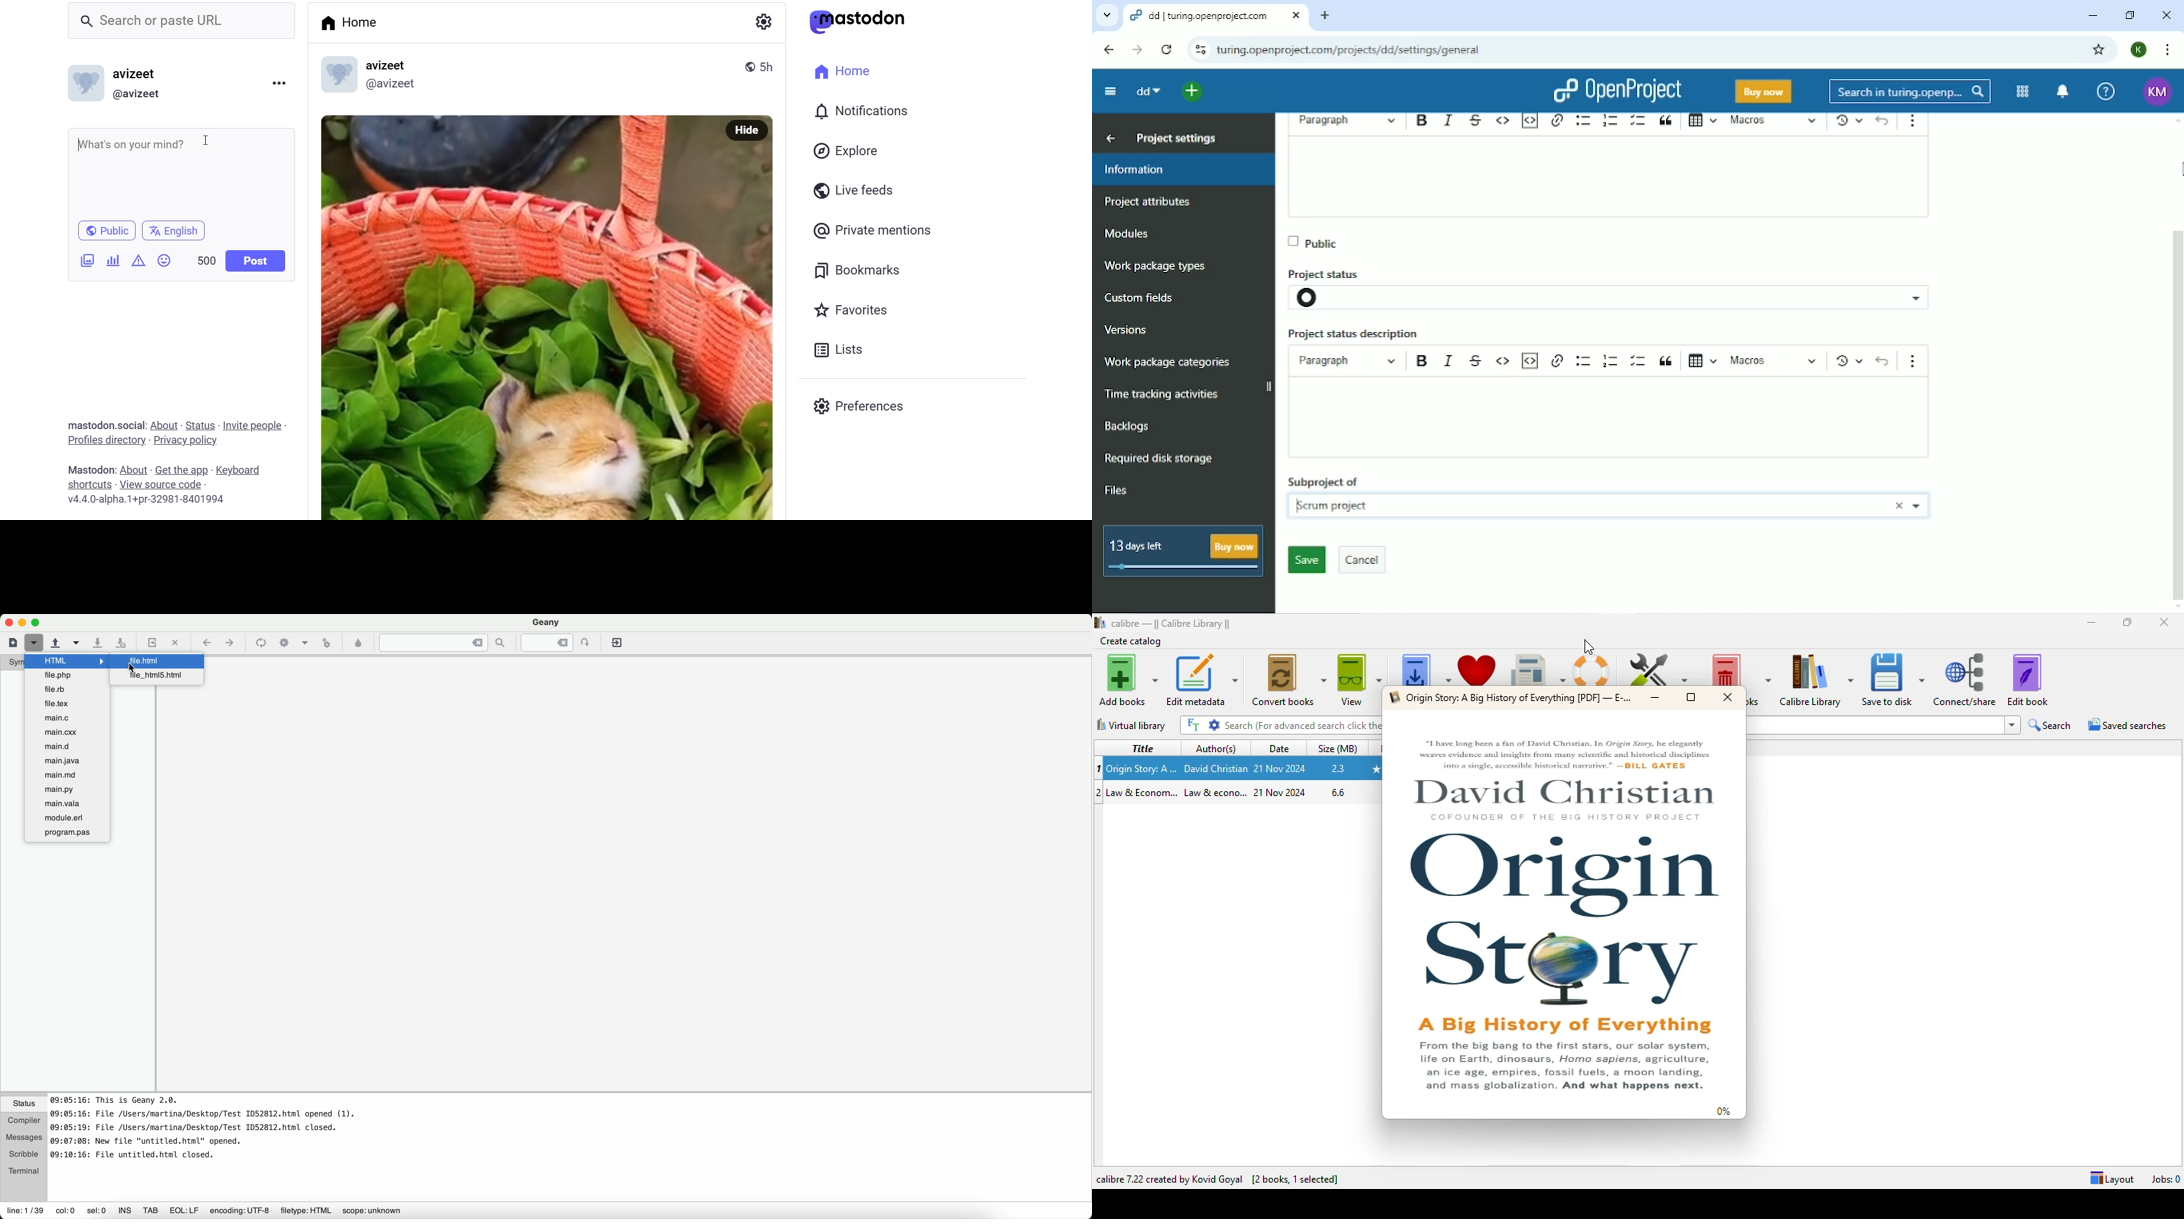 This screenshot has height=1232, width=2184. Describe the element at coordinates (2012, 725) in the screenshot. I see `dropdown` at that location.